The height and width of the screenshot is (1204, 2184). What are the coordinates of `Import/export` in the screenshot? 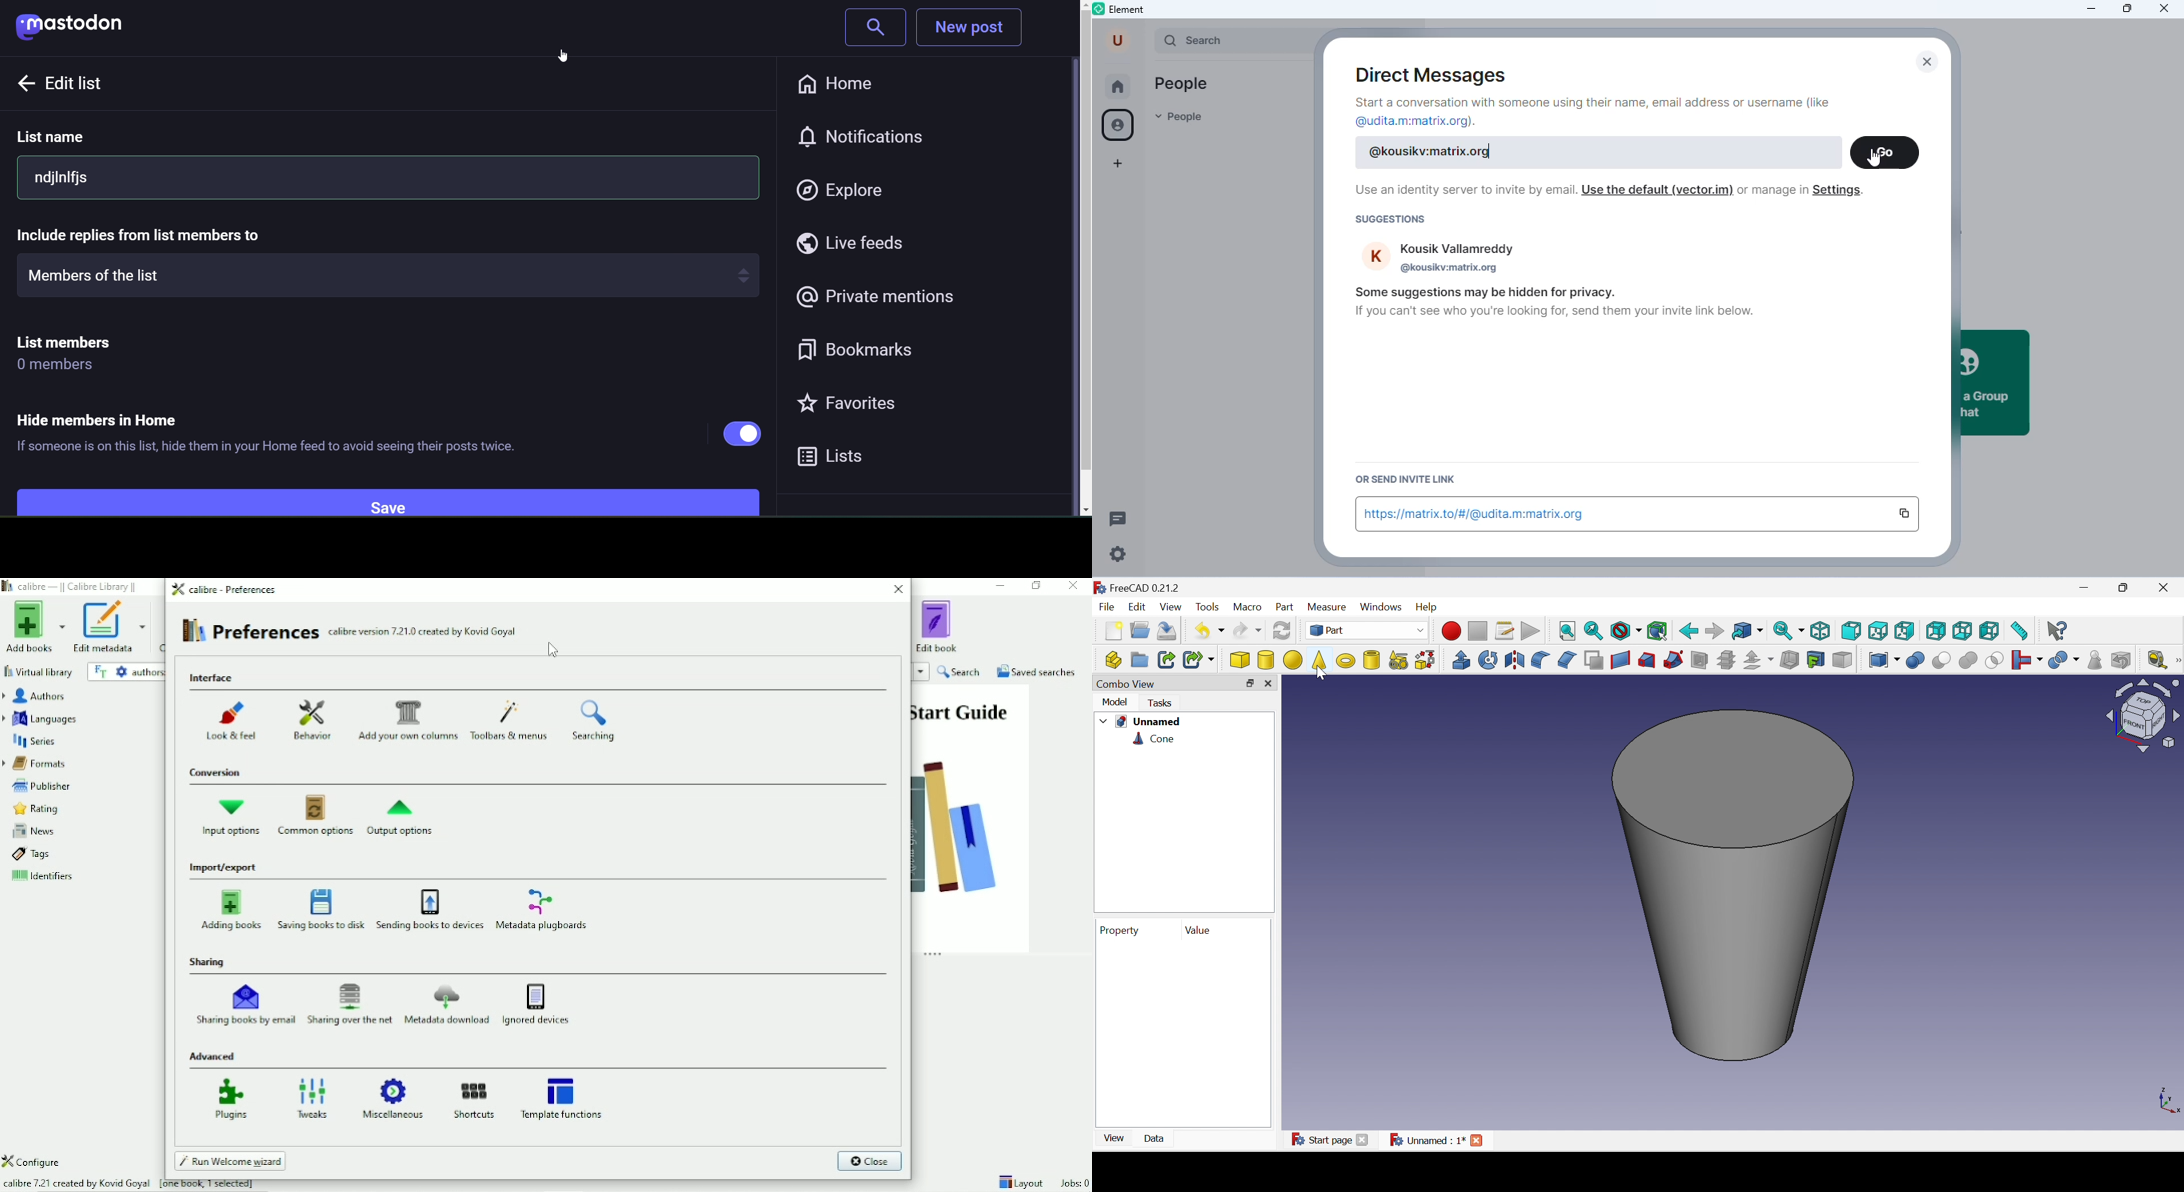 It's located at (226, 867).